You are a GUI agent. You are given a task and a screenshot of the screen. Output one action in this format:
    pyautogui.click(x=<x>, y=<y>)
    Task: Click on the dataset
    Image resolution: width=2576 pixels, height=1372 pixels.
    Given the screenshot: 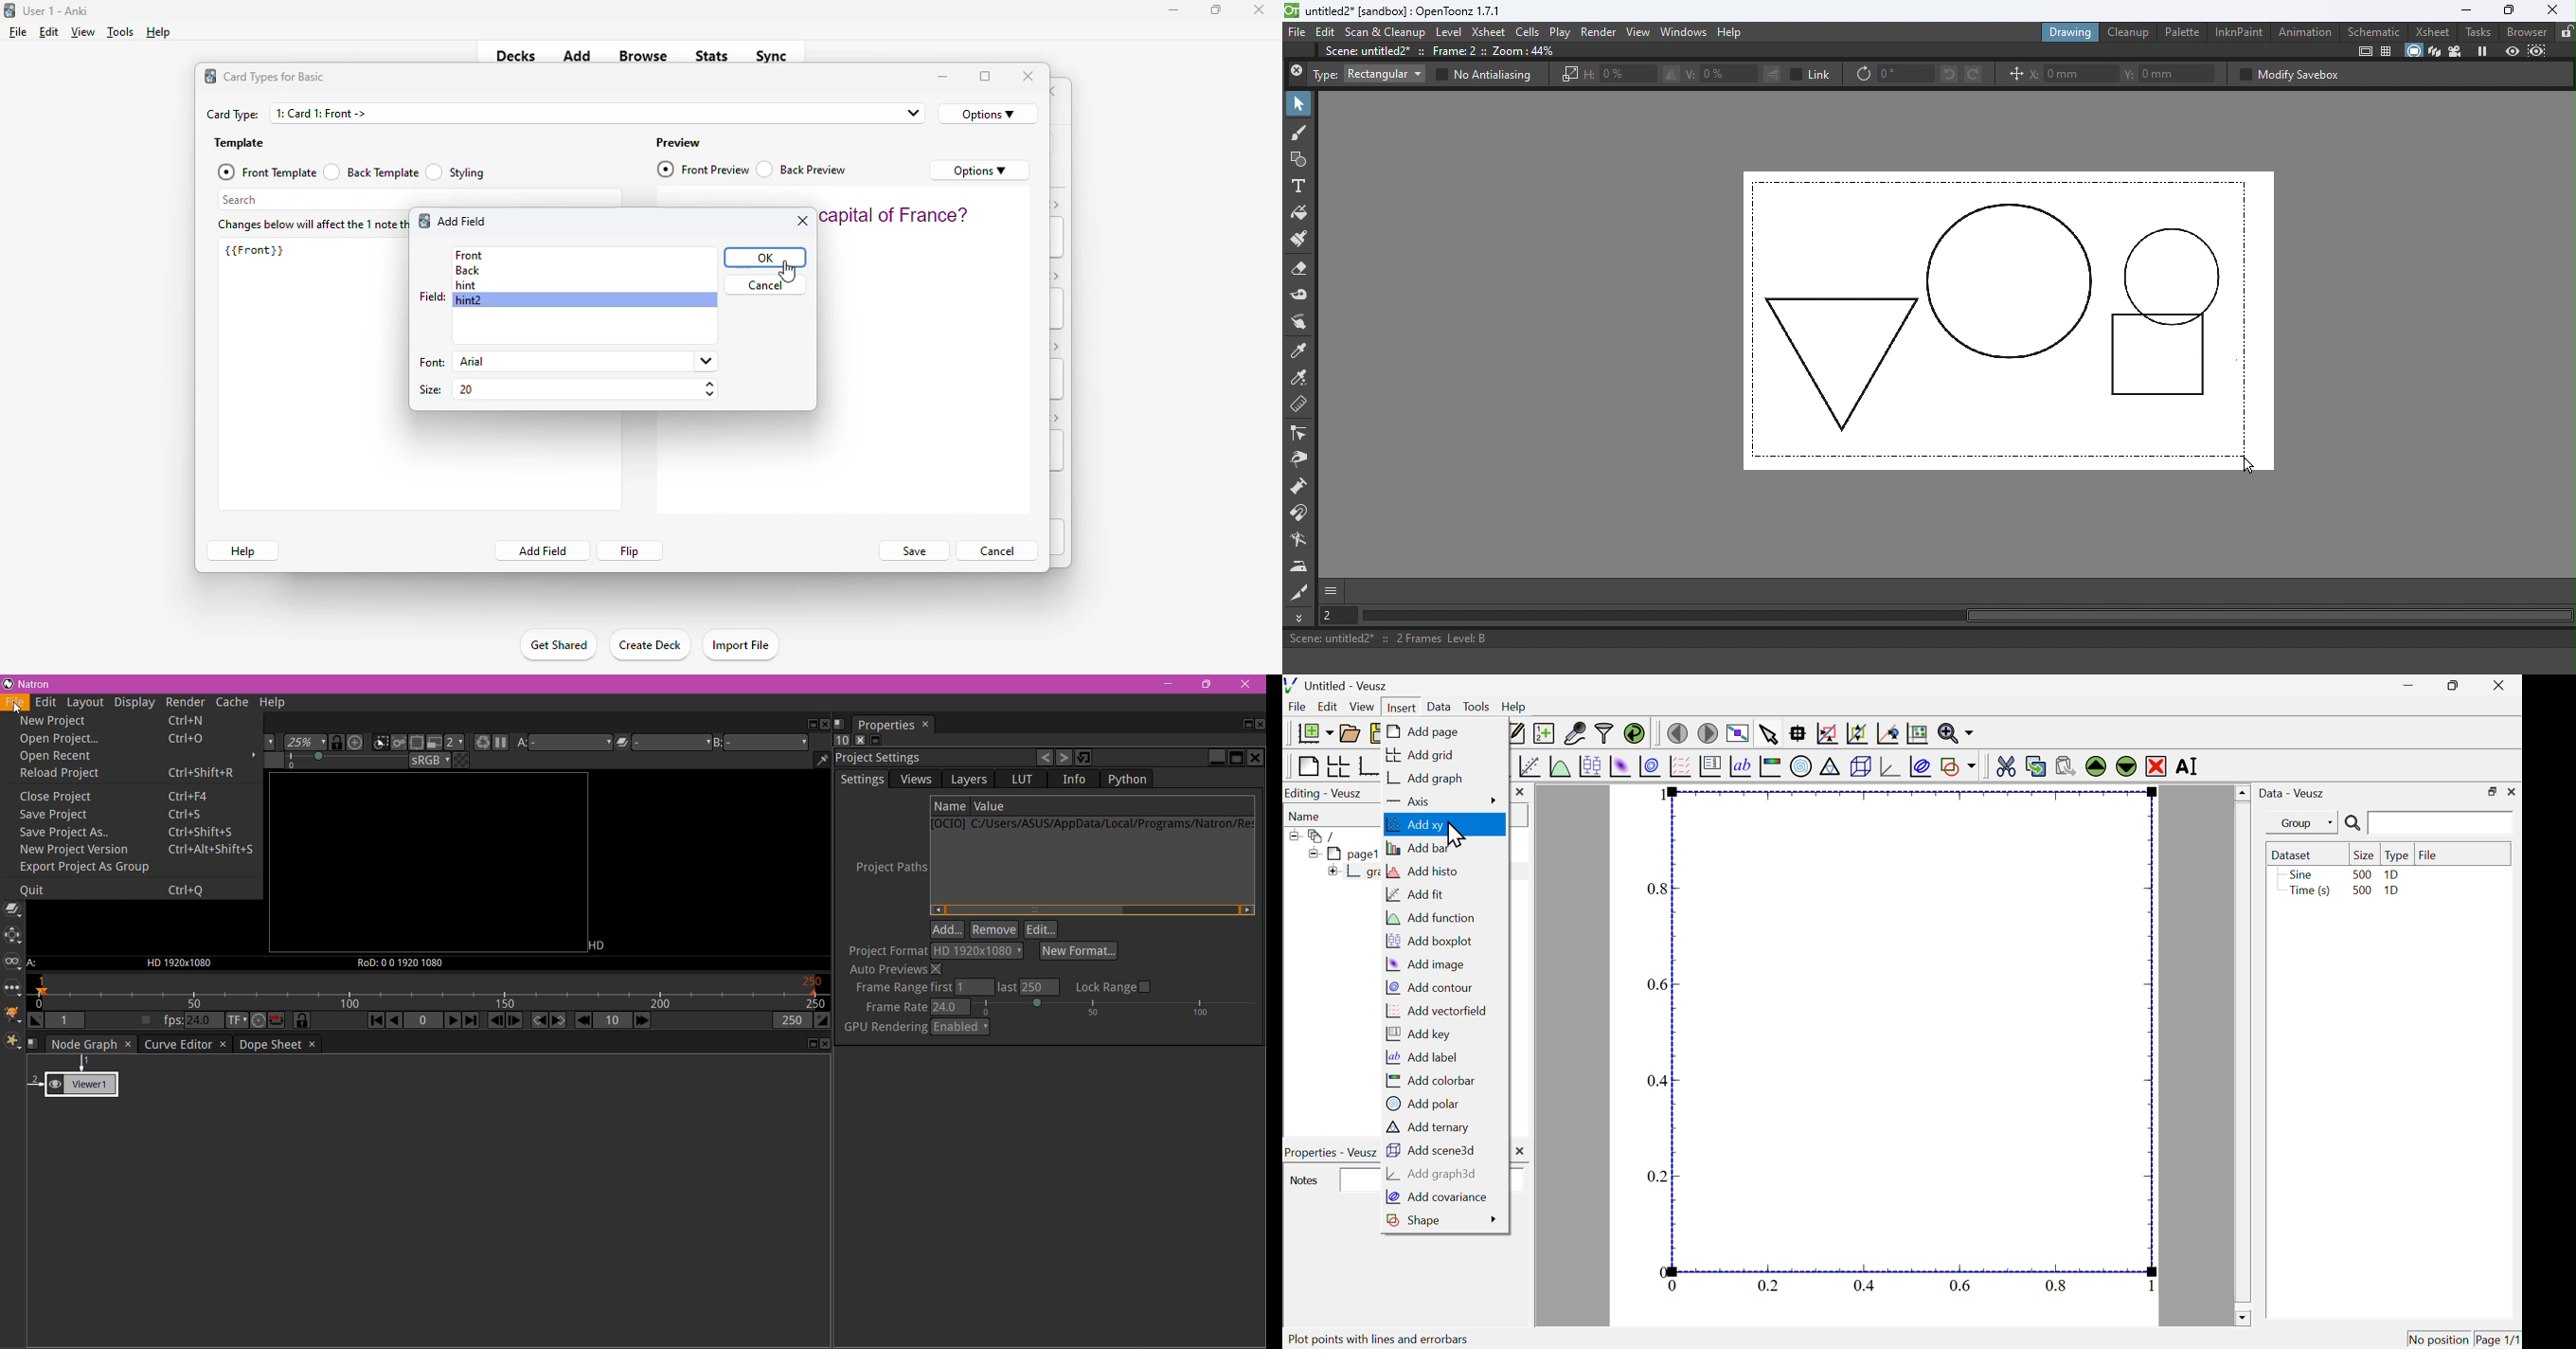 What is the action you would take?
    pyautogui.click(x=2295, y=855)
    